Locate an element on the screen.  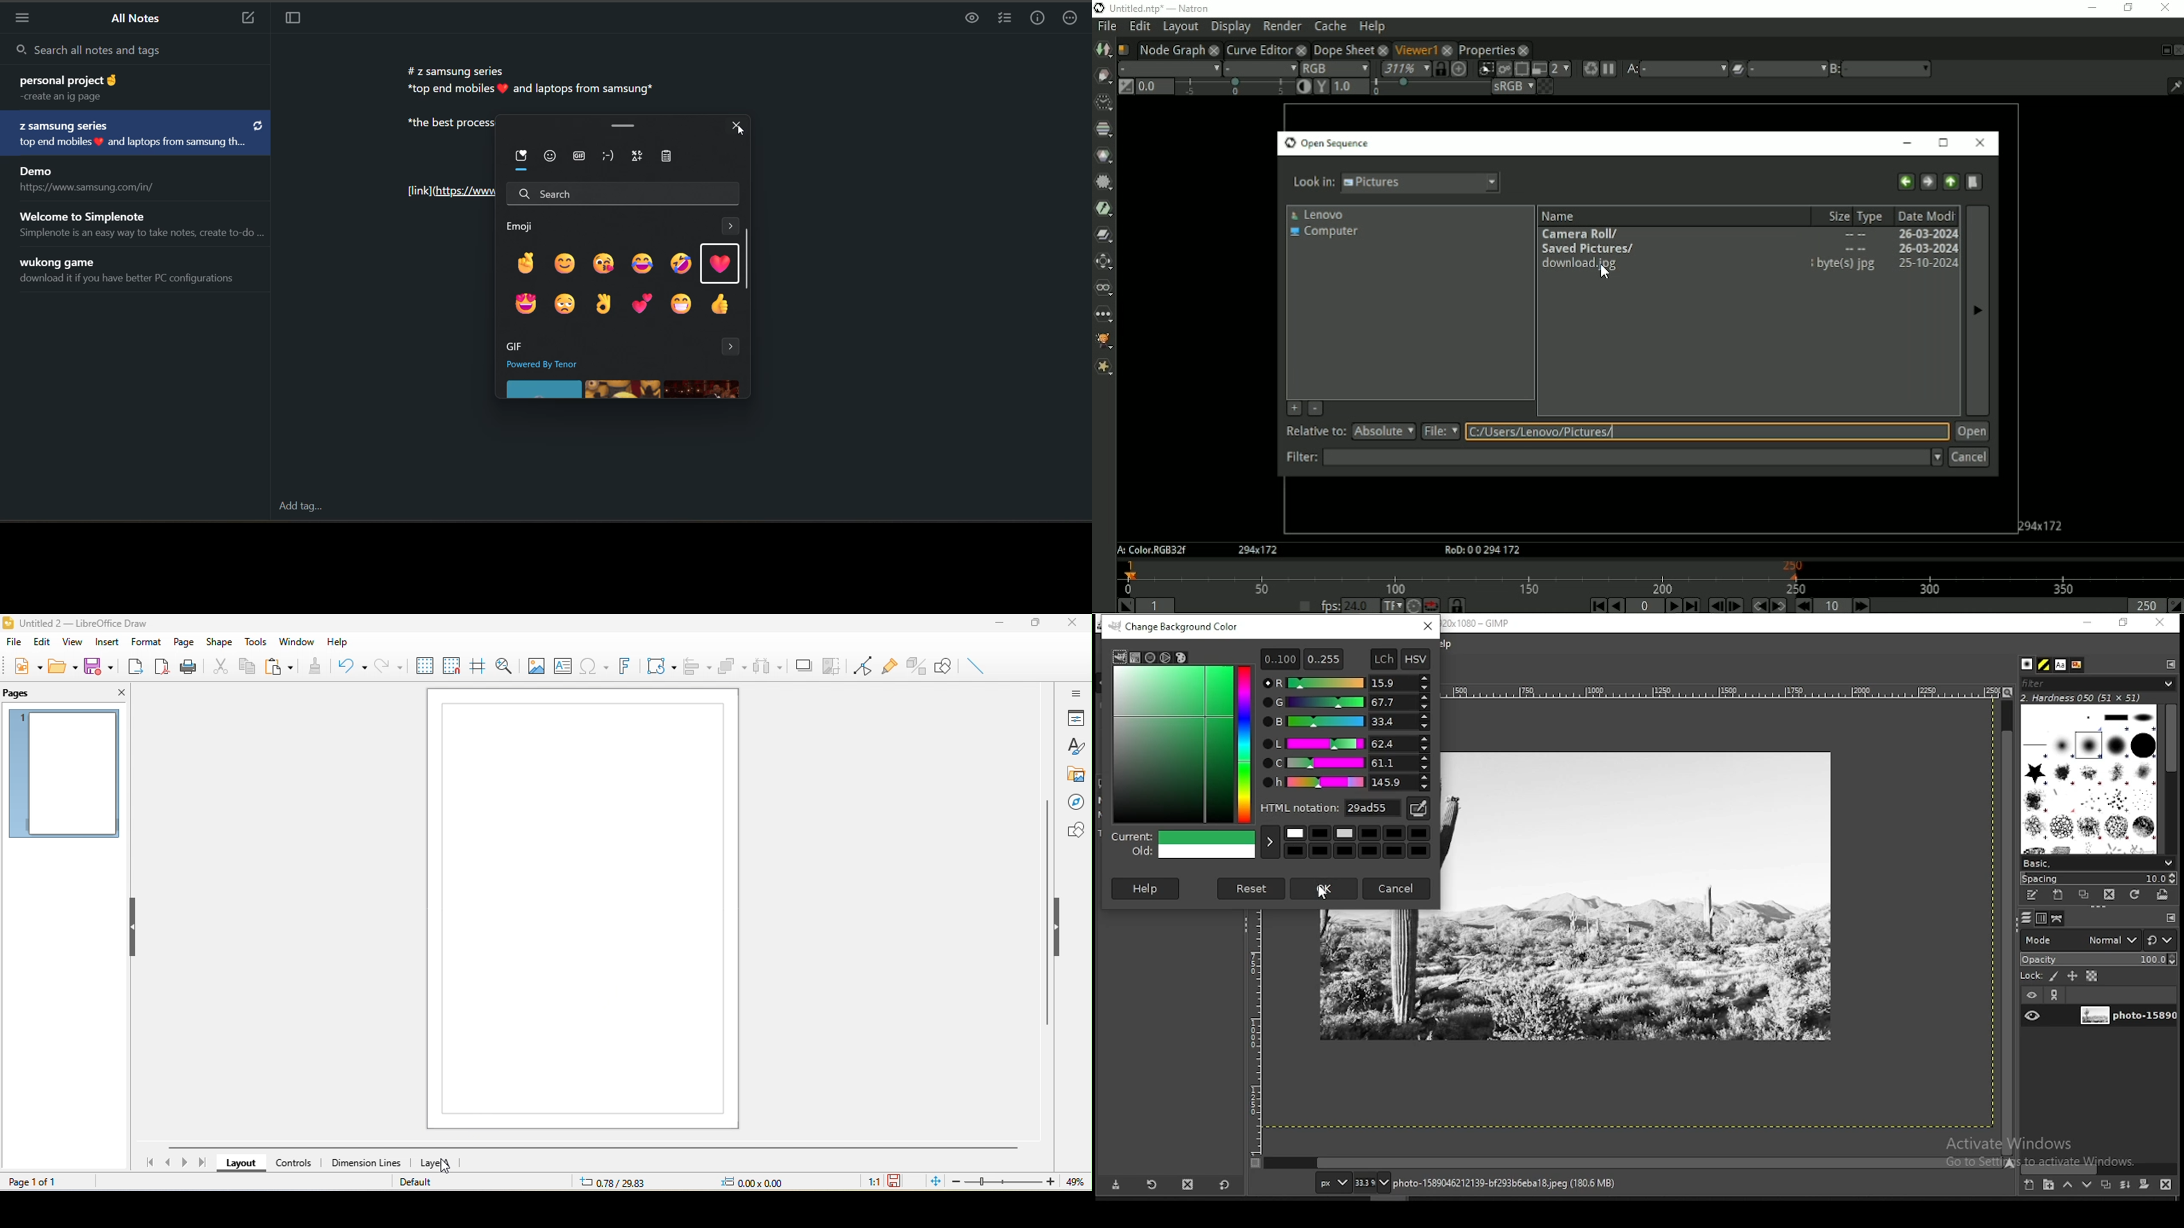
zoom is located at coordinates (1000, 1182).